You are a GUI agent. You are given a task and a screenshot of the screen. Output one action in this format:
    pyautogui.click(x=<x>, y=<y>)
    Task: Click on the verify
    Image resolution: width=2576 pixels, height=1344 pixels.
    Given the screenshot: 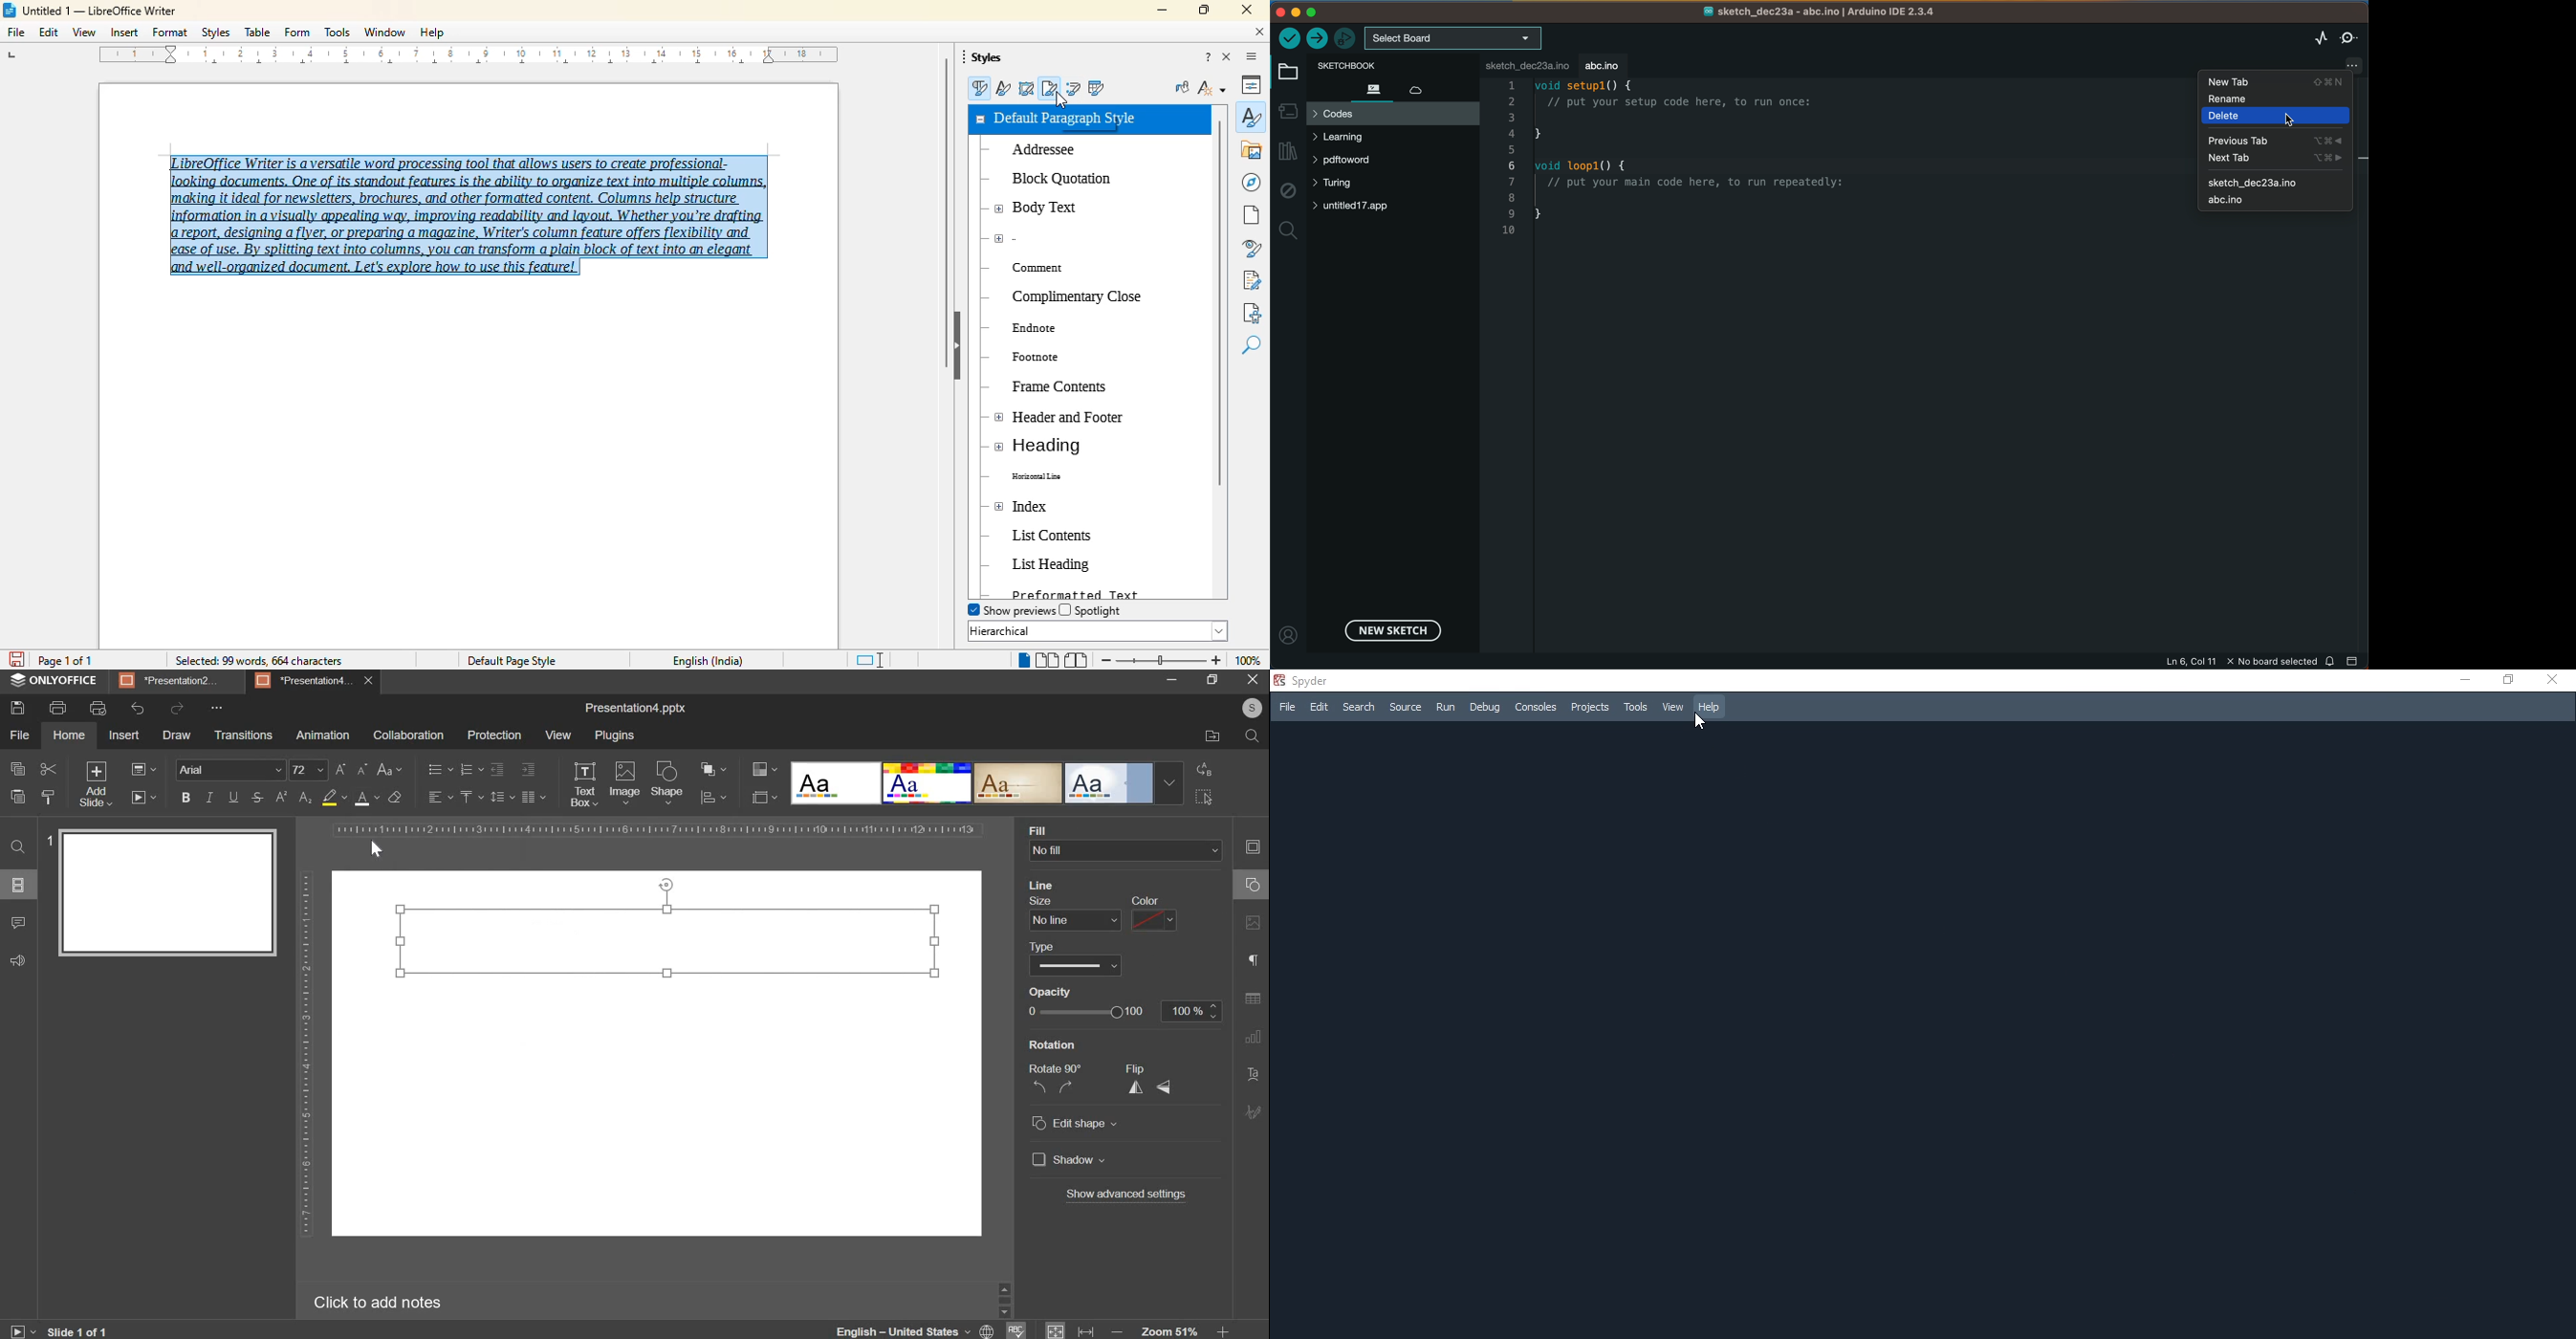 What is the action you would take?
    pyautogui.click(x=1291, y=38)
    